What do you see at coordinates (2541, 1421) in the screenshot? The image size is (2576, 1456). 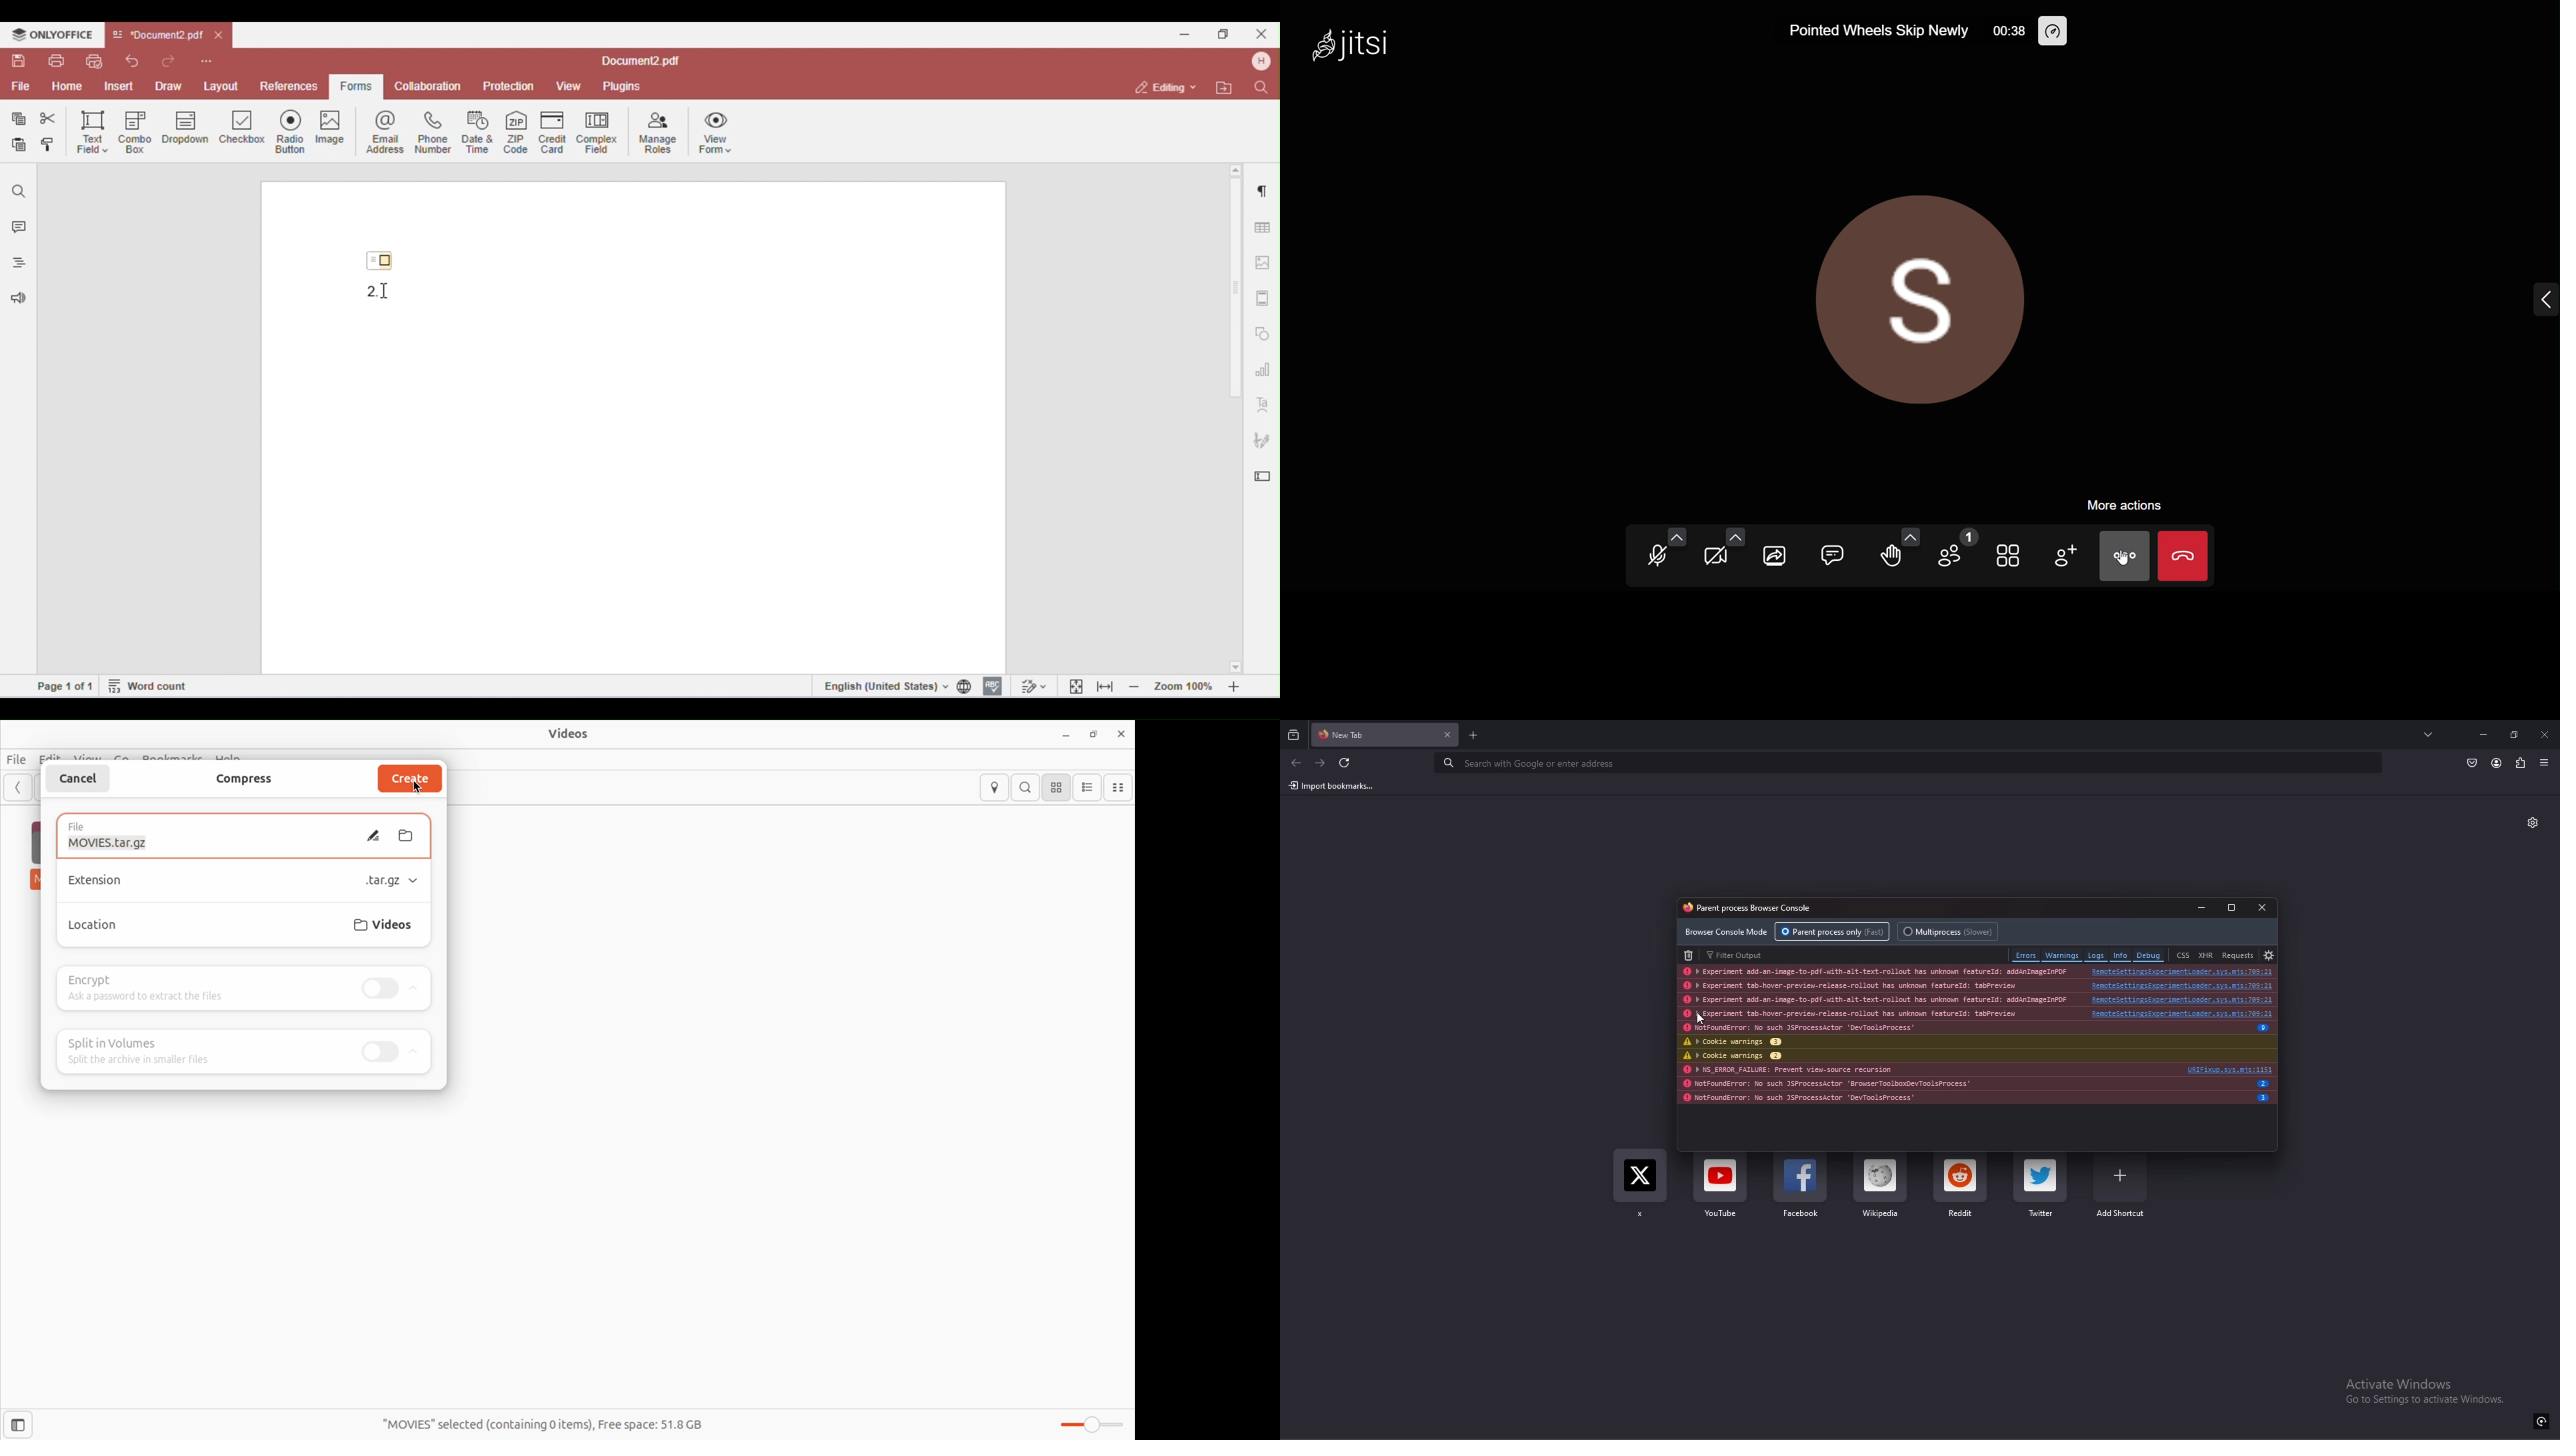 I see `icon` at bounding box center [2541, 1421].